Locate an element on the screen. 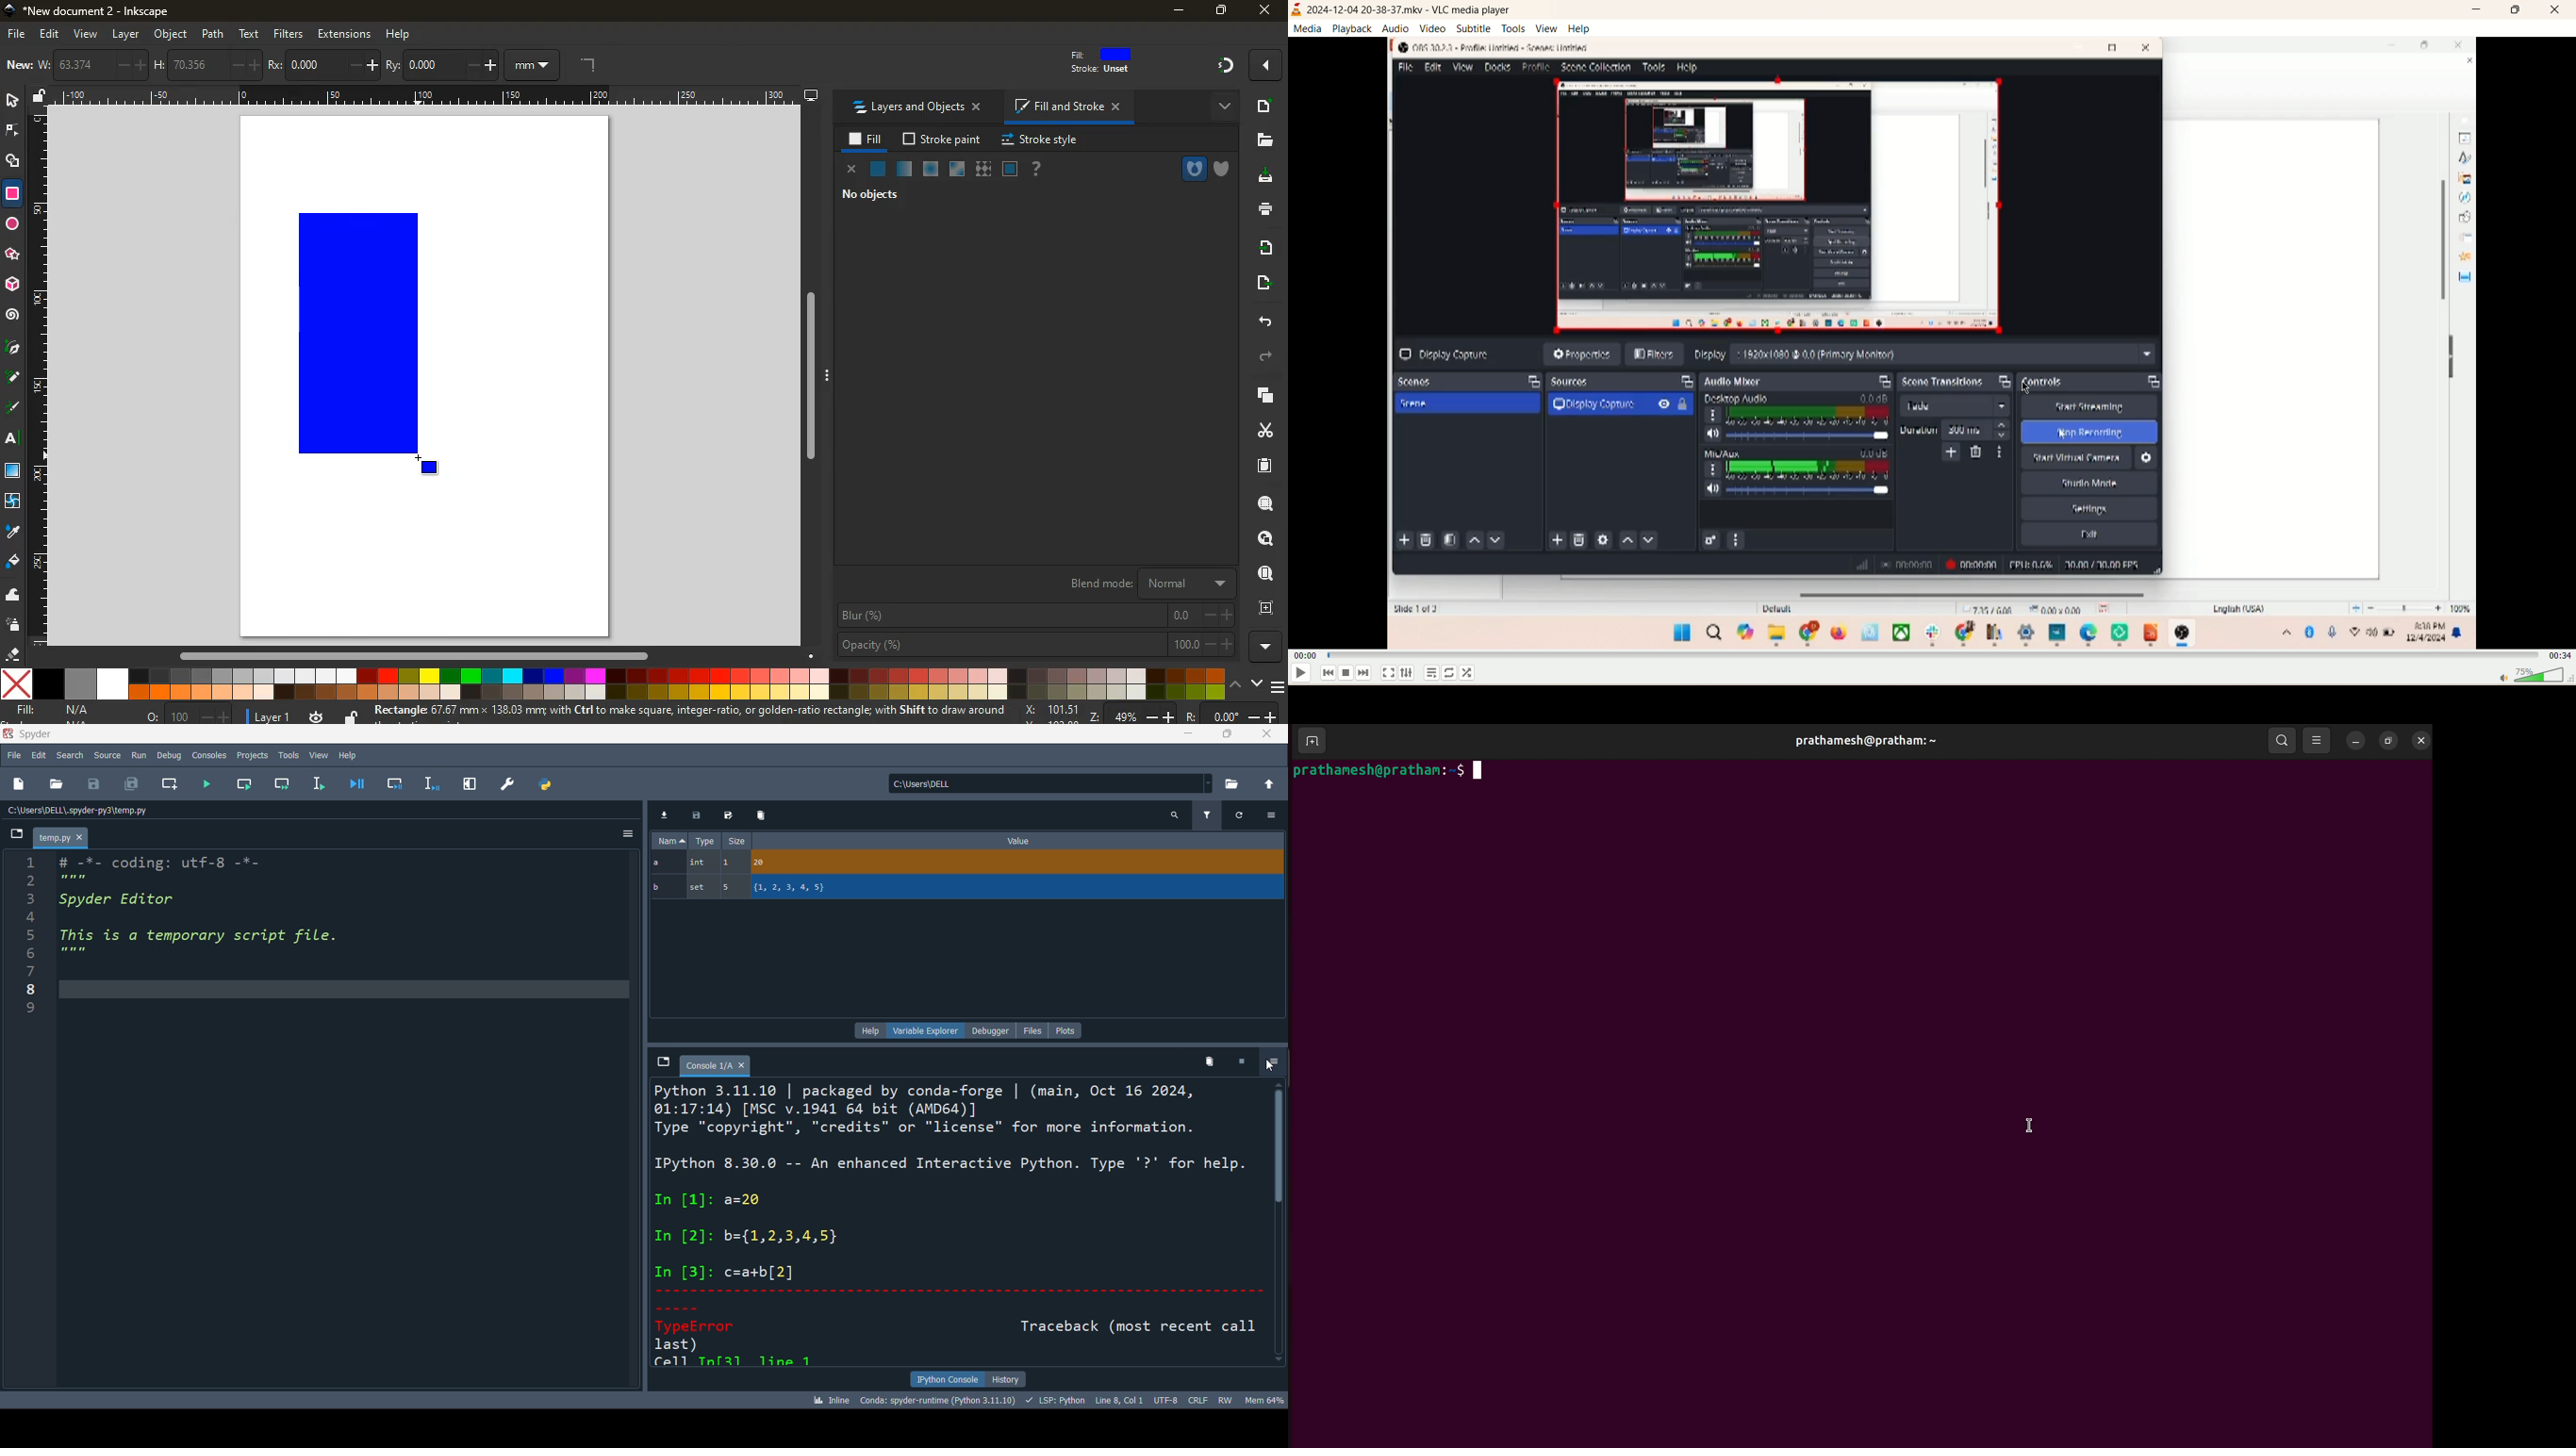  2024-12-23 13-38-37.mkv VLC media player is located at coordinates (1410, 9).